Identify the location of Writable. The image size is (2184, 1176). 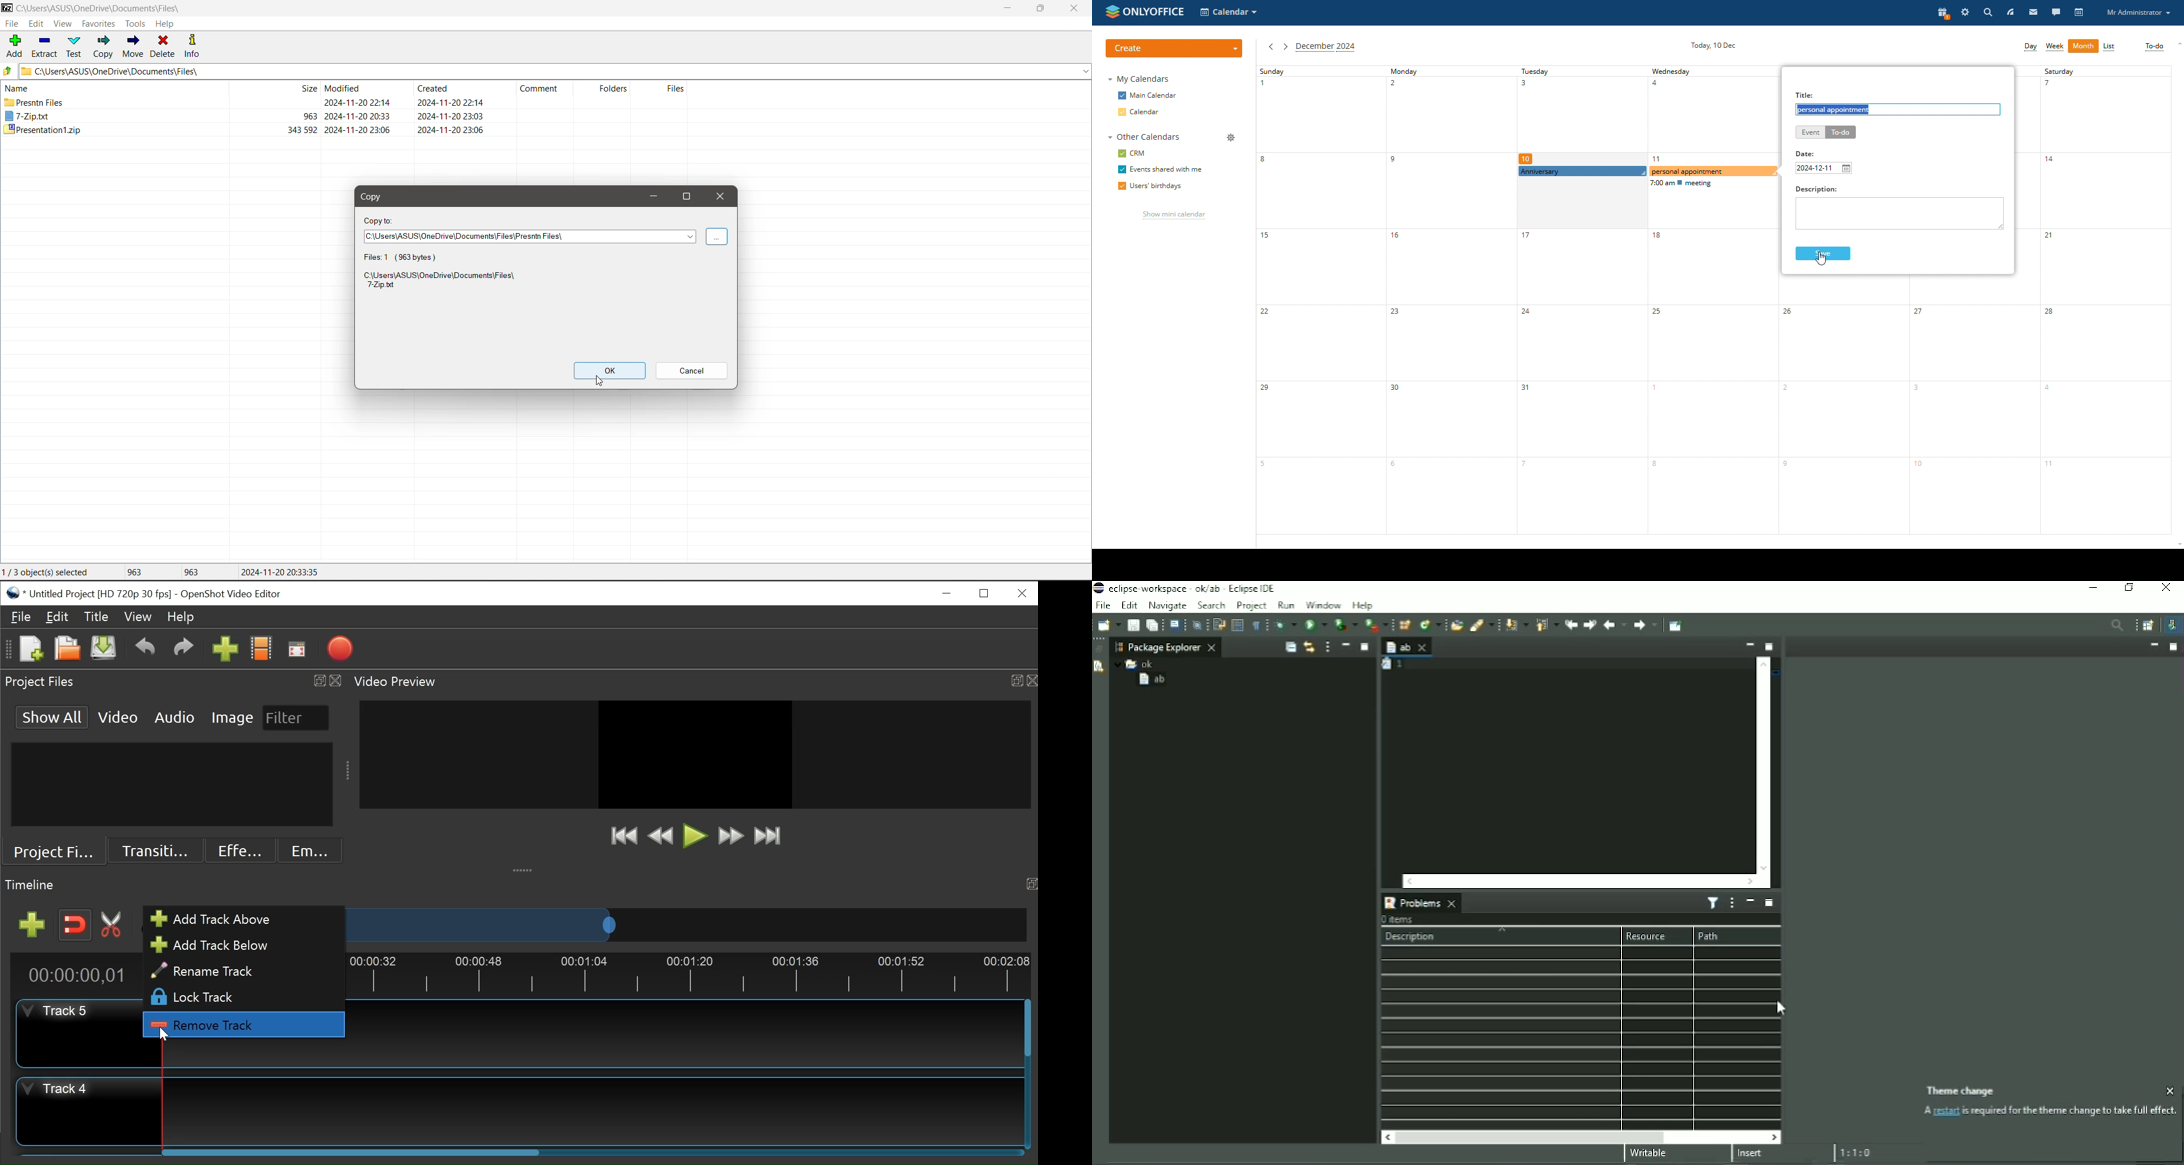
(1651, 1156).